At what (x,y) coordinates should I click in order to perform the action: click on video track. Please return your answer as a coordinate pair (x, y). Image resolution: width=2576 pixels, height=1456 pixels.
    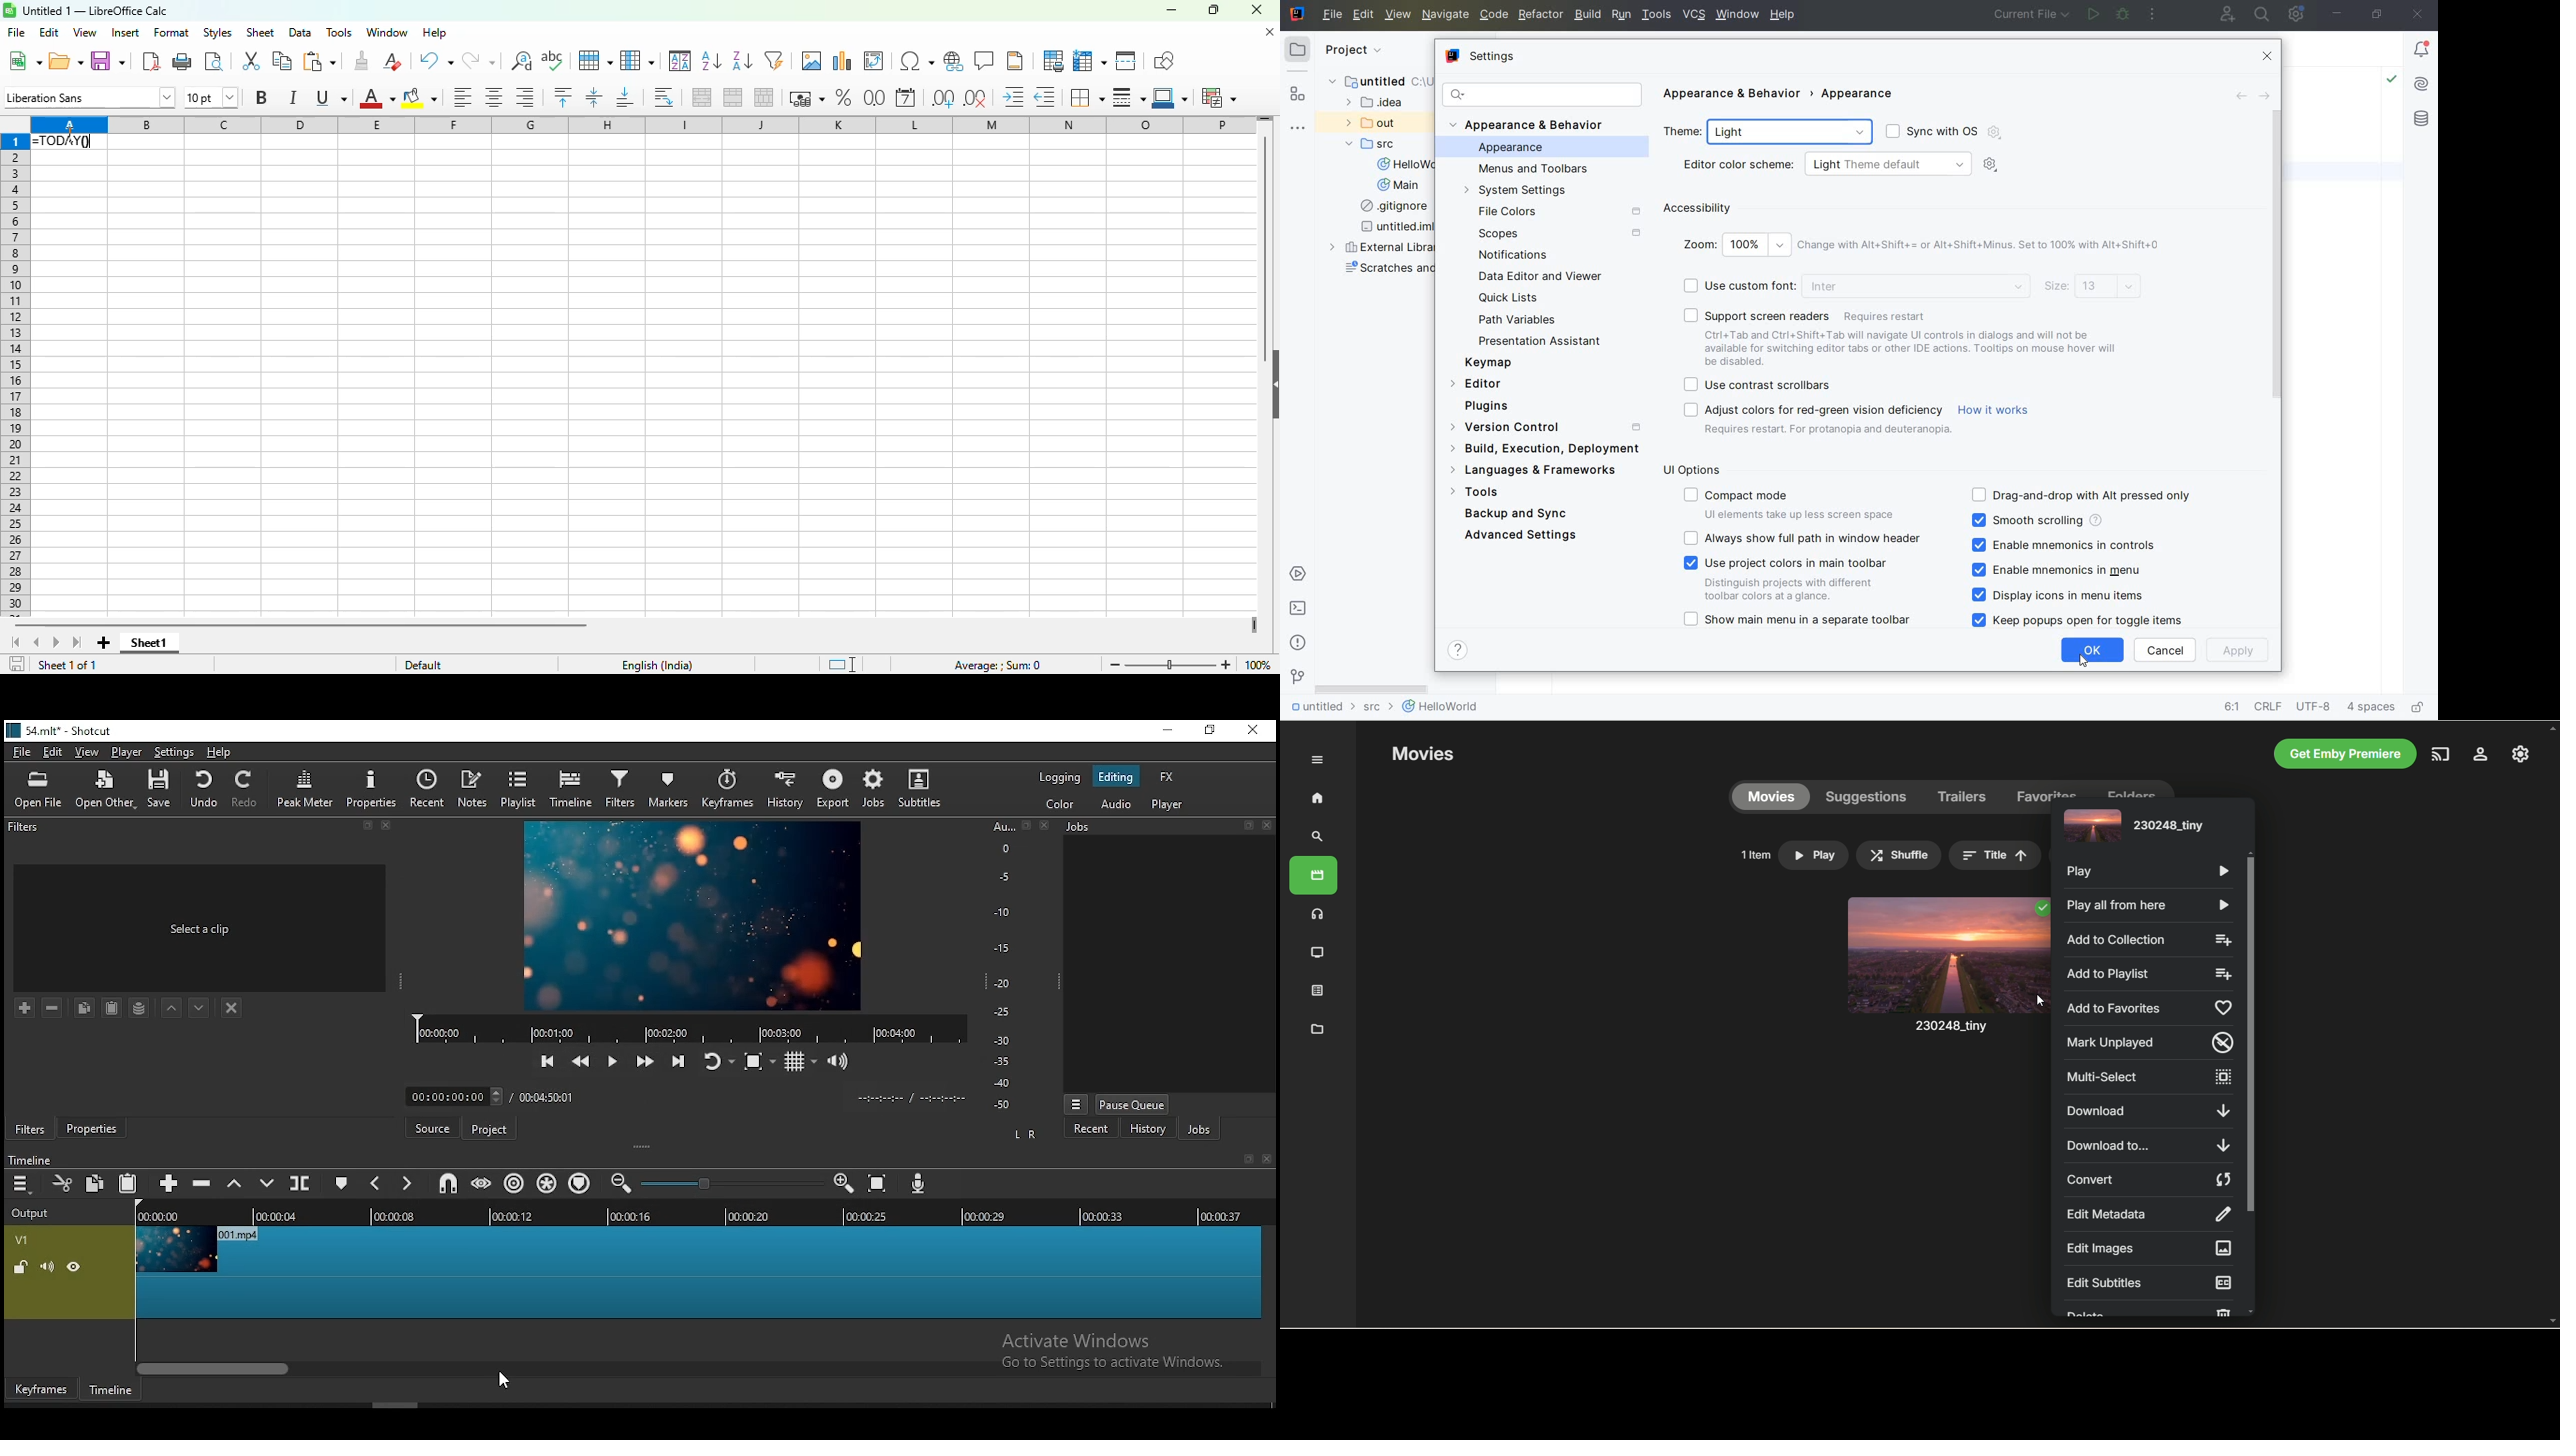
    Looking at the image, I should click on (696, 1273).